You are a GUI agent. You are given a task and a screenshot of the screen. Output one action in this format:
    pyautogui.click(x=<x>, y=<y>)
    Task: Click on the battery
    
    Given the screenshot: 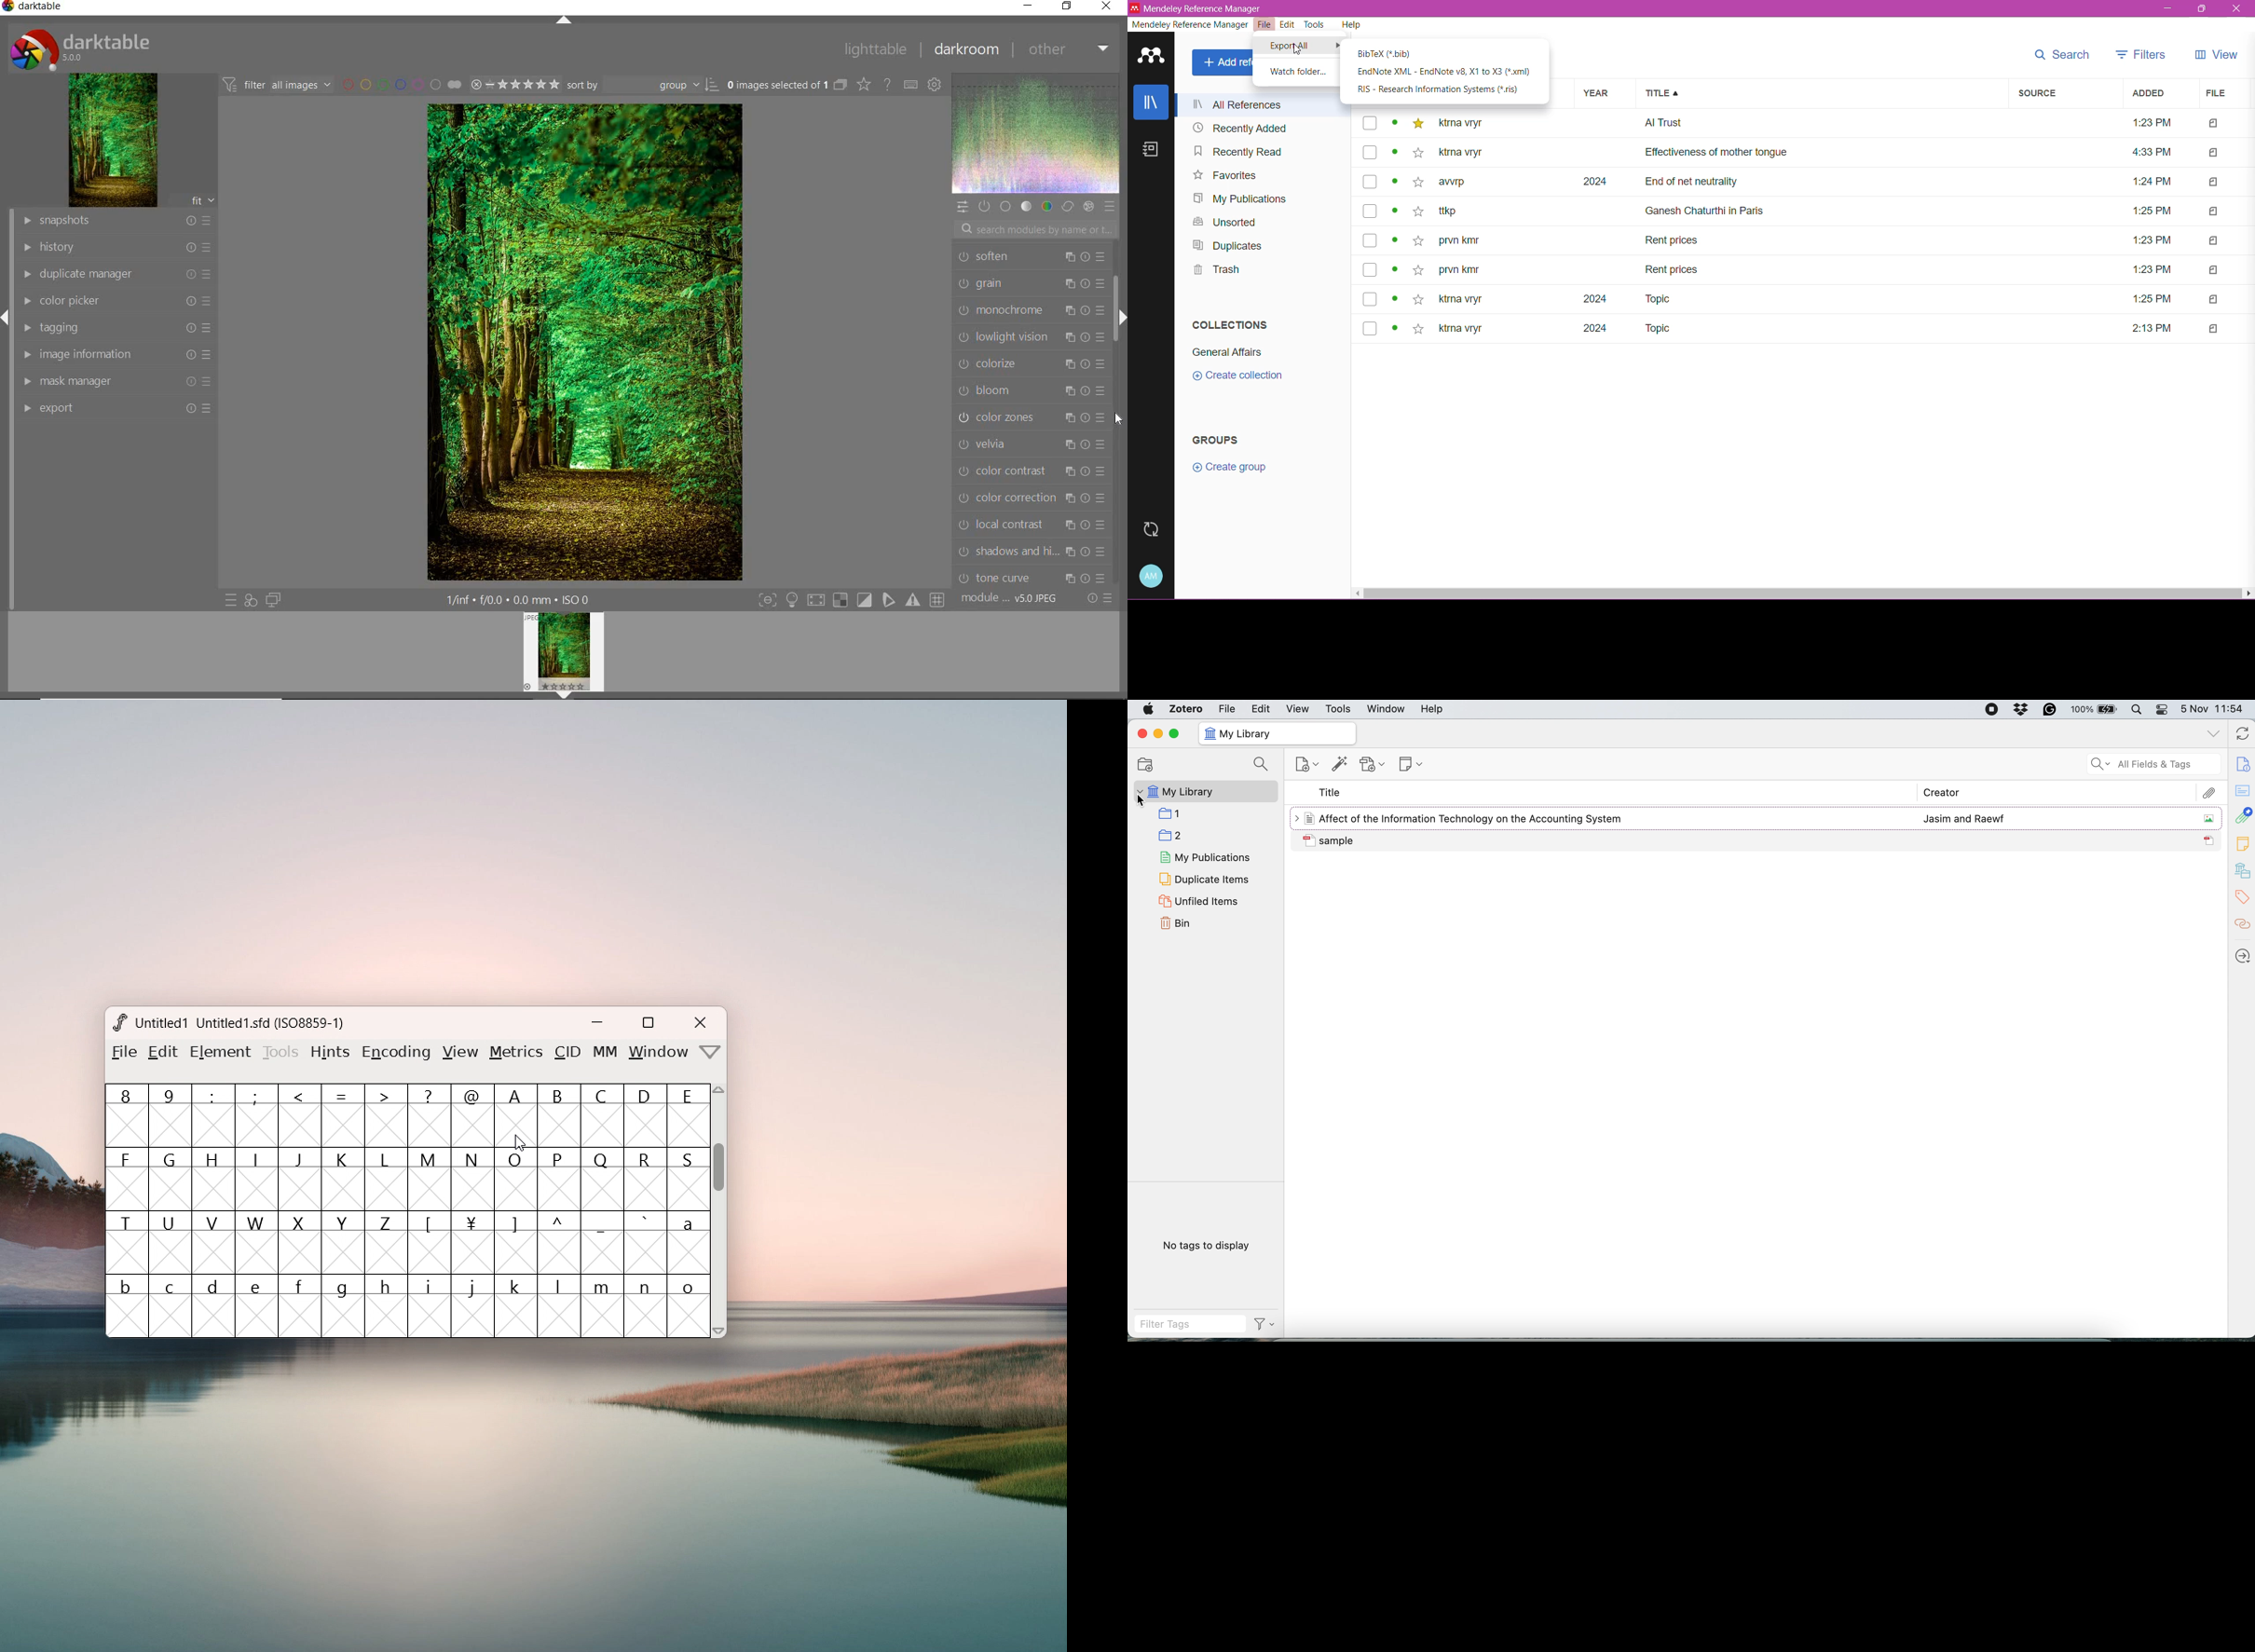 What is the action you would take?
    pyautogui.click(x=2092, y=708)
    